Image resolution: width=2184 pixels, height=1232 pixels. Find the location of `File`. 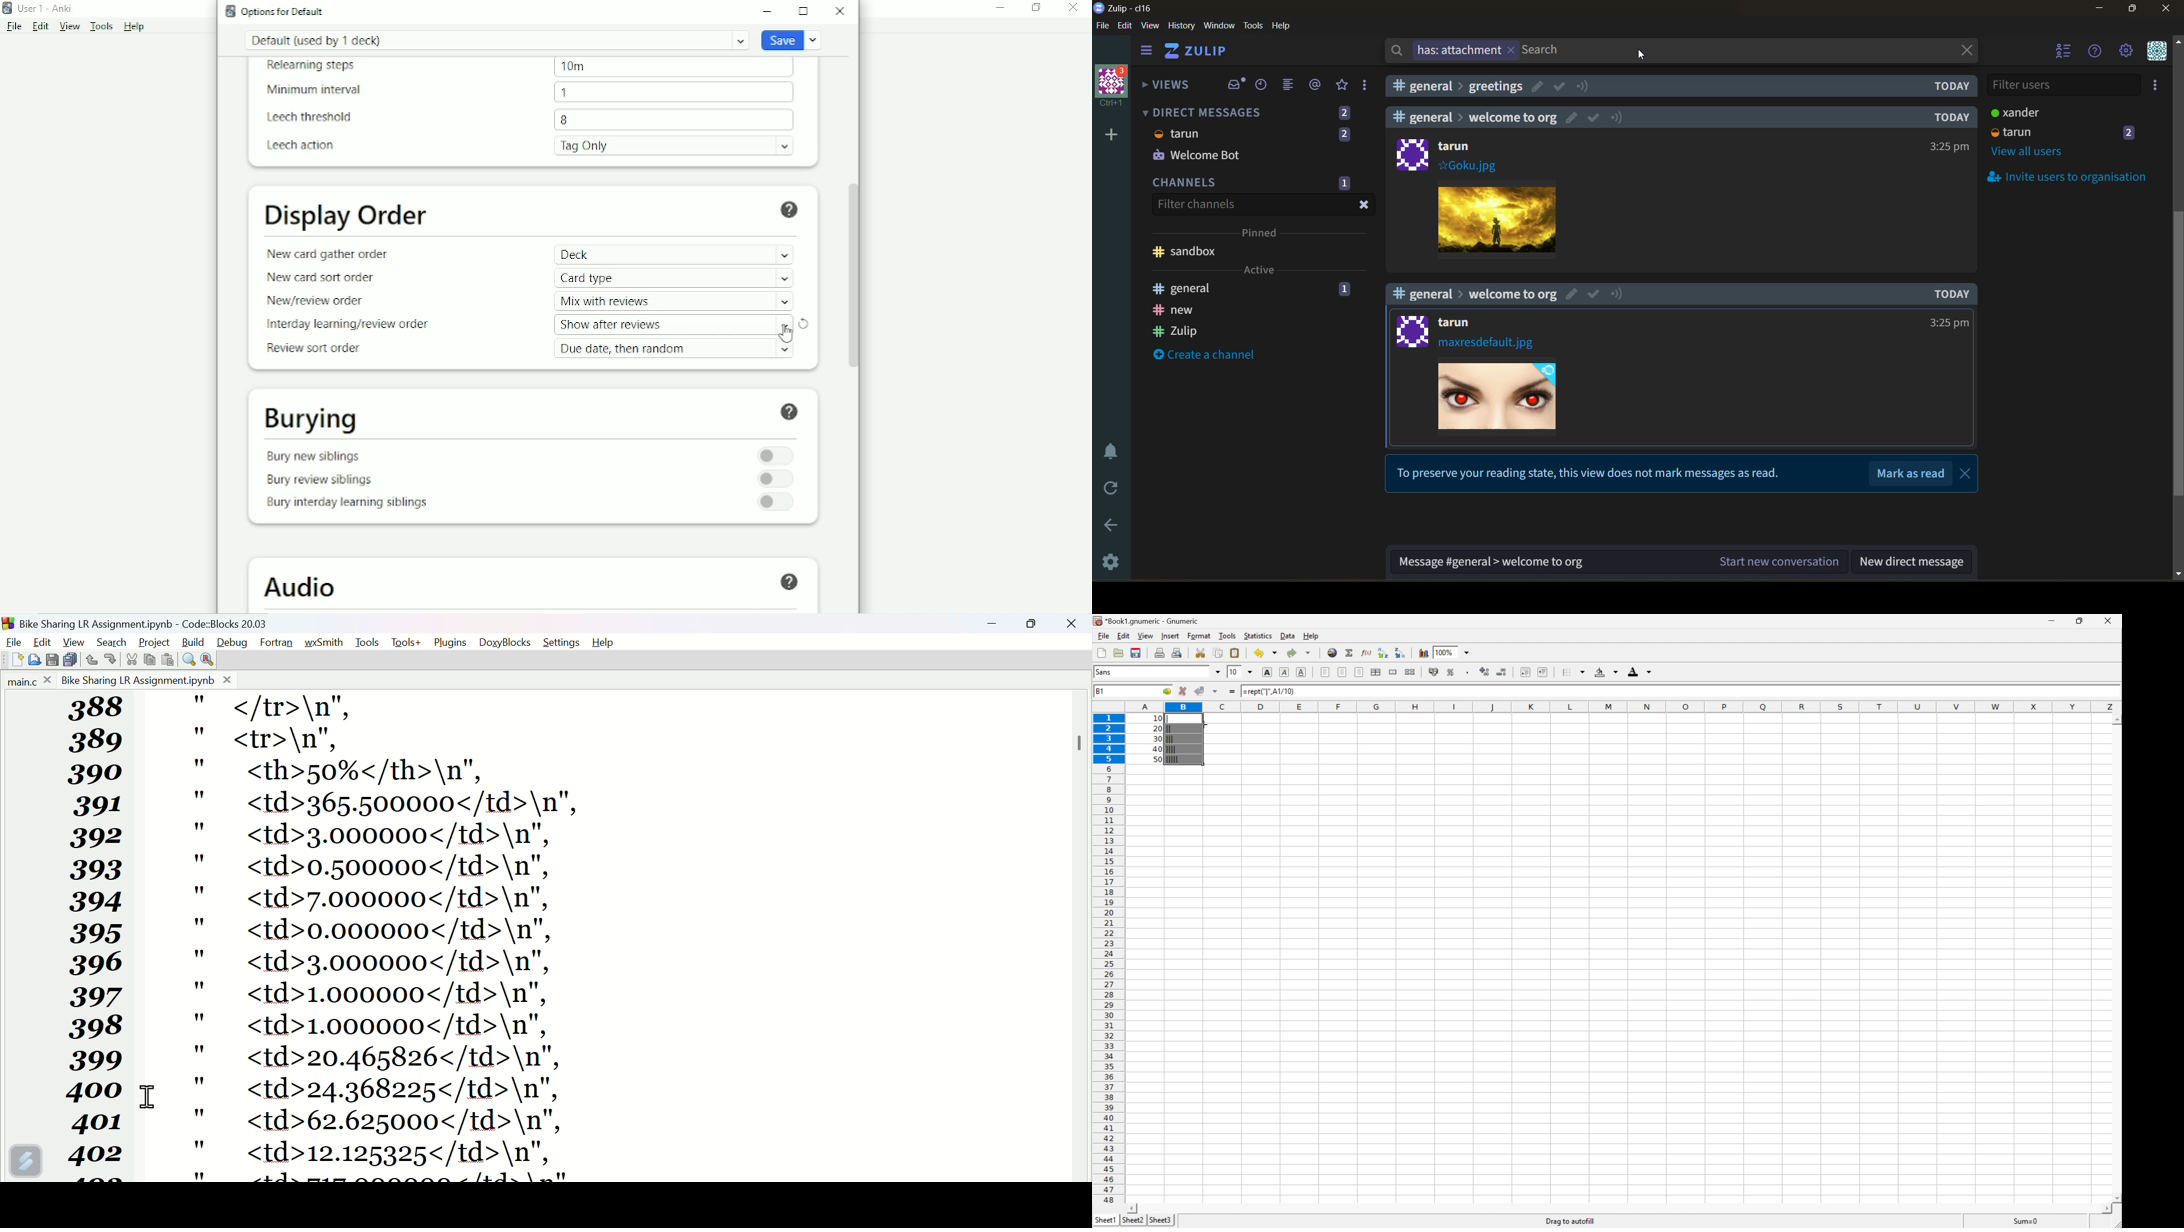

File is located at coordinates (1103, 636).